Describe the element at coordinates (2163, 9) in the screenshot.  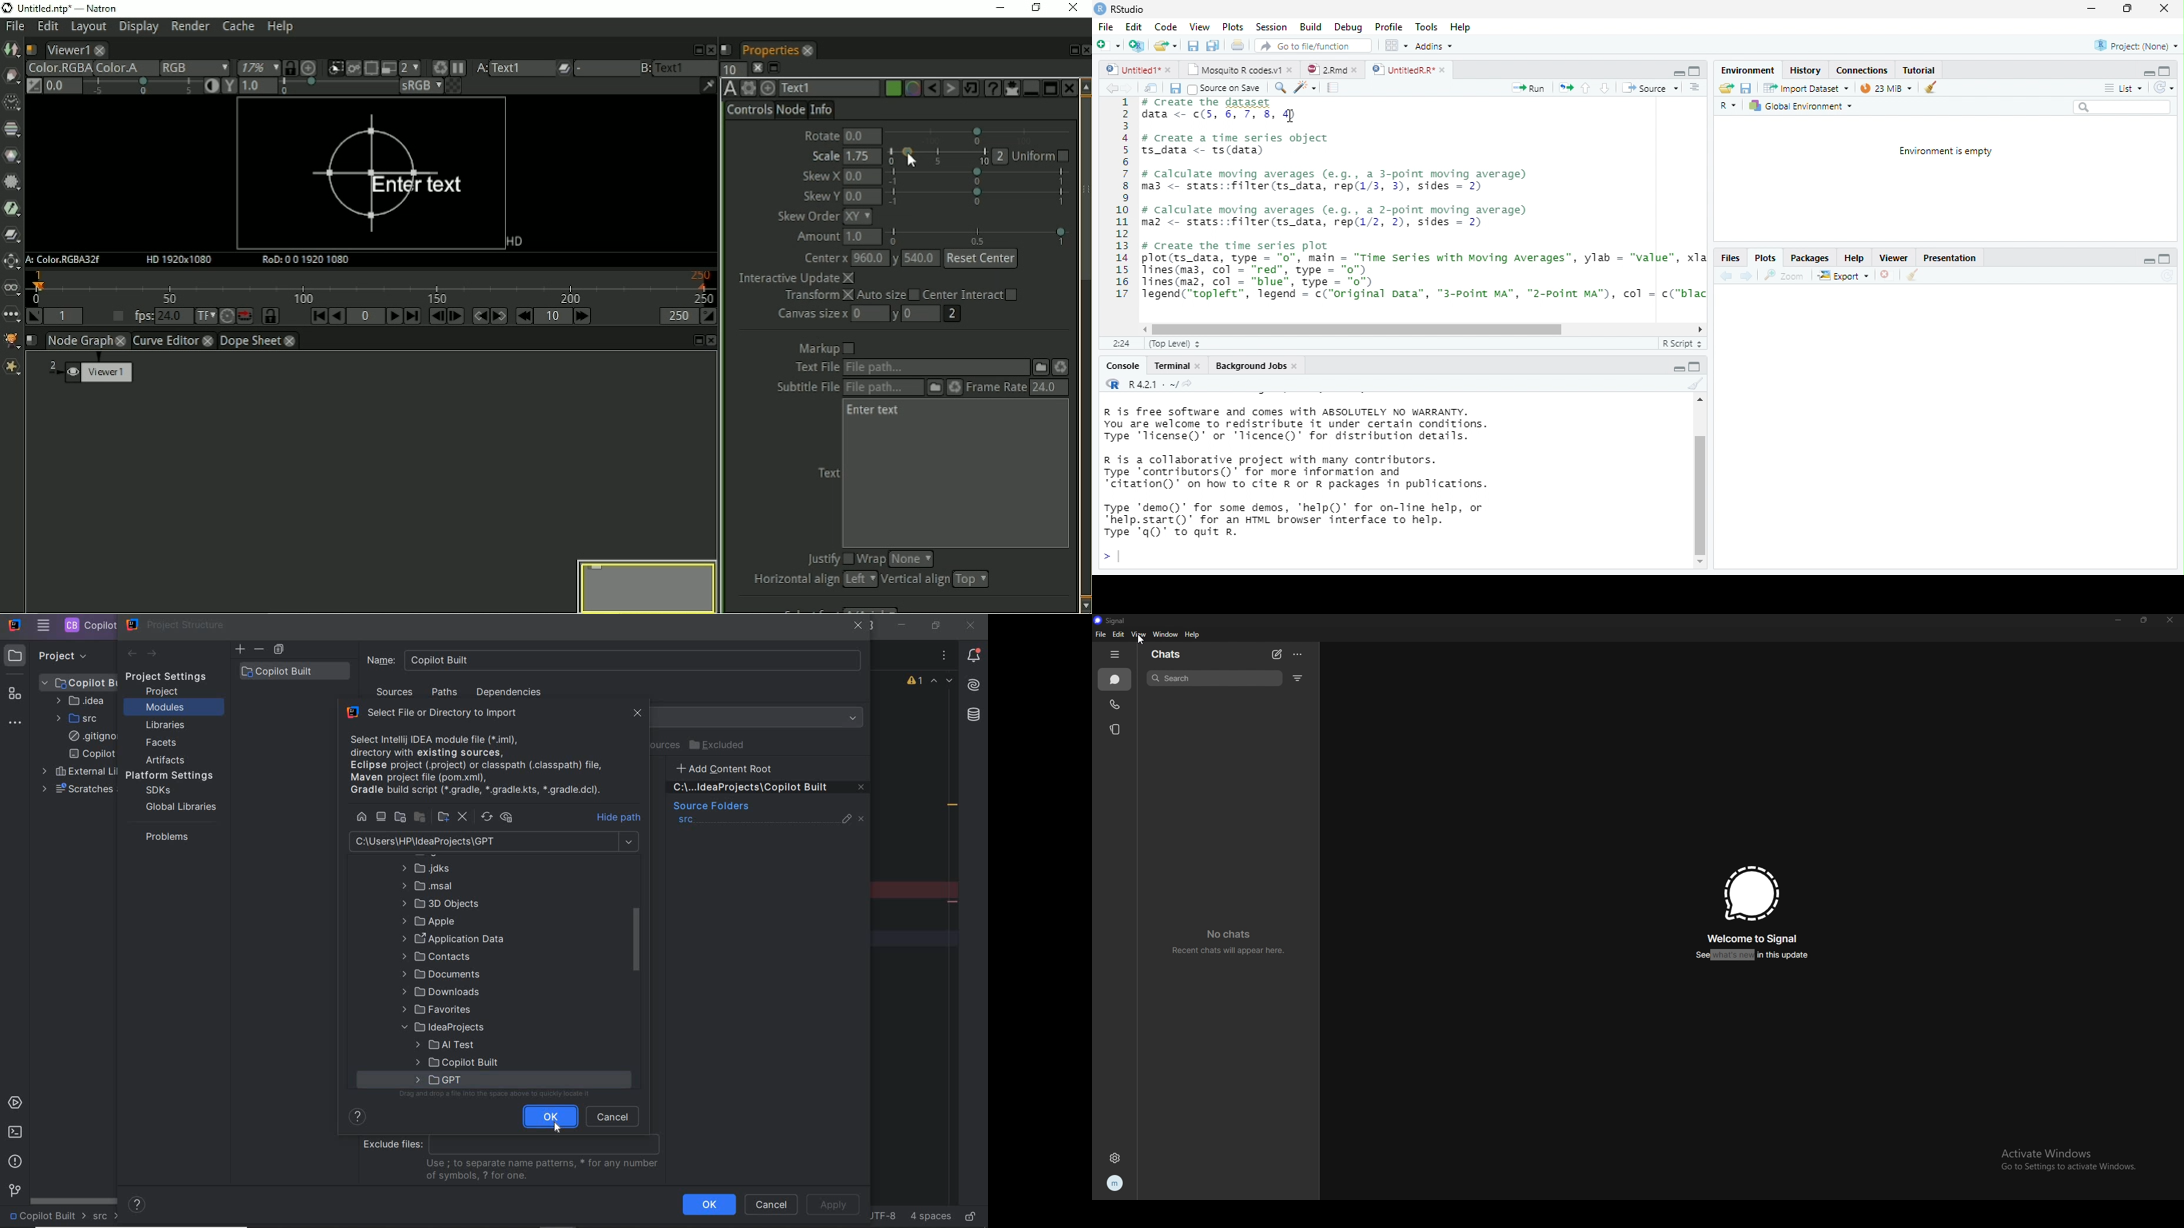
I see `close` at that location.